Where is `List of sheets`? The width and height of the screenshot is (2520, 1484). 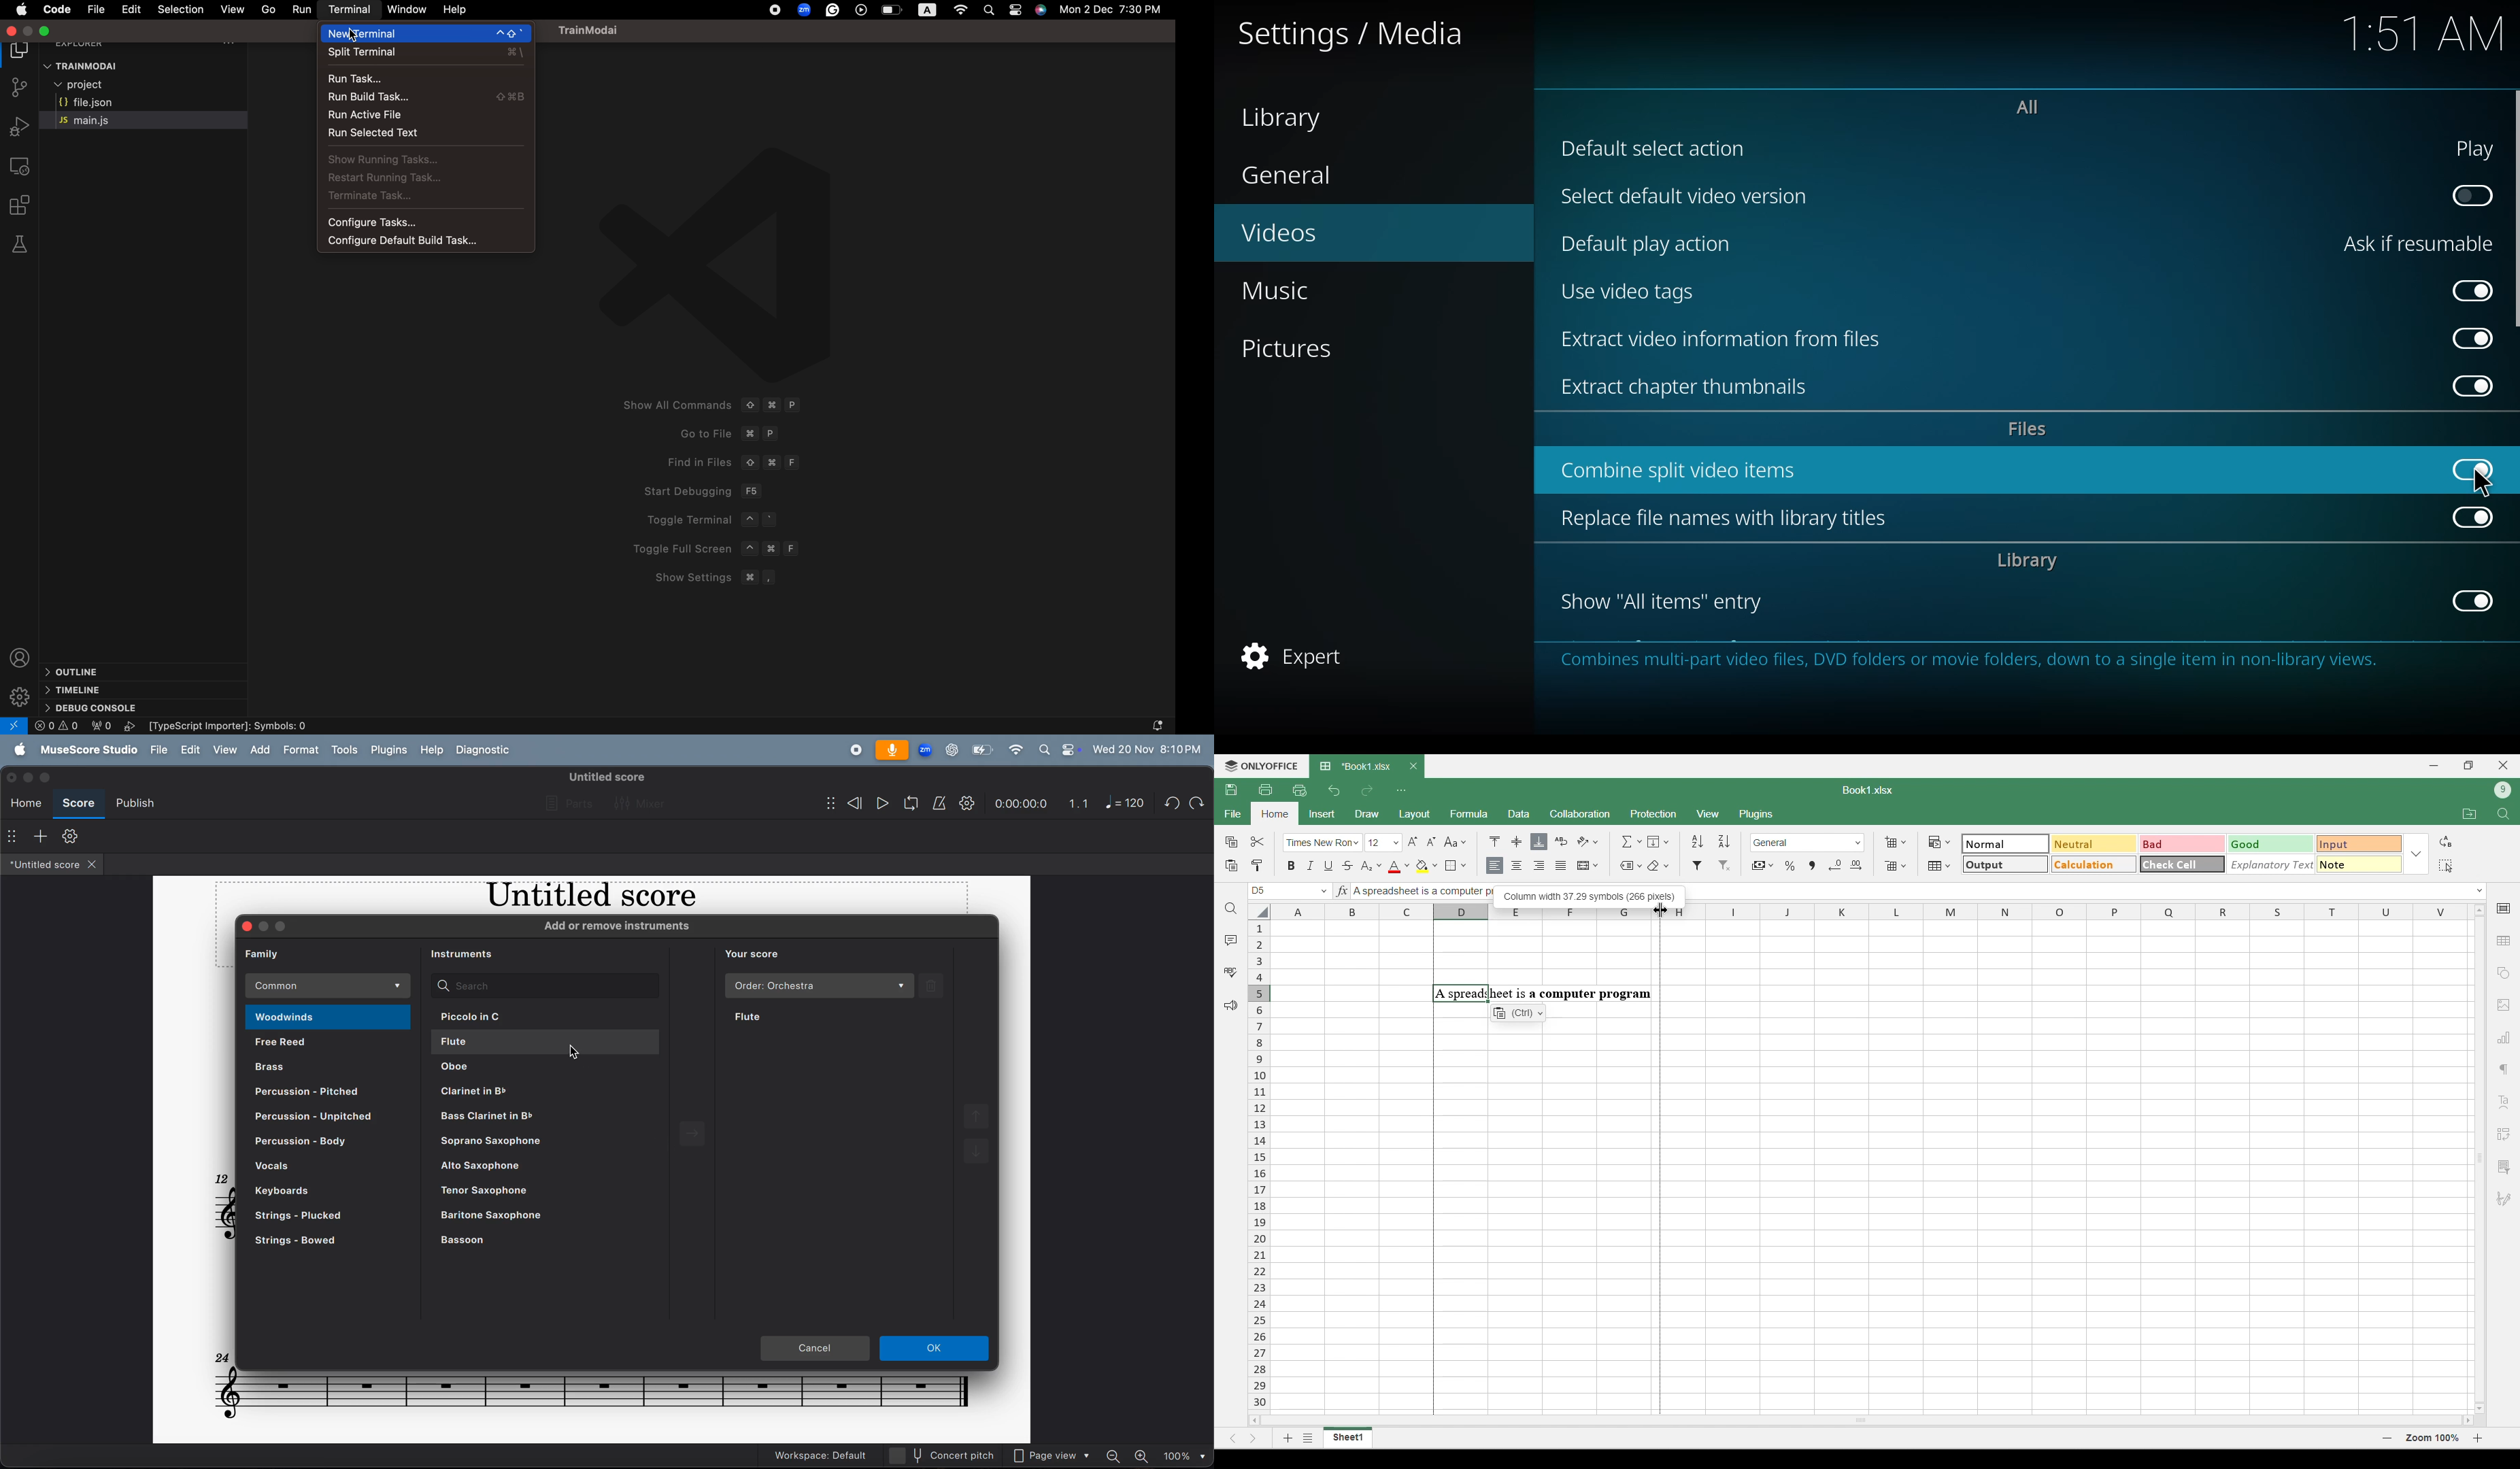
List of sheets is located at coordinates (1308, 1438).